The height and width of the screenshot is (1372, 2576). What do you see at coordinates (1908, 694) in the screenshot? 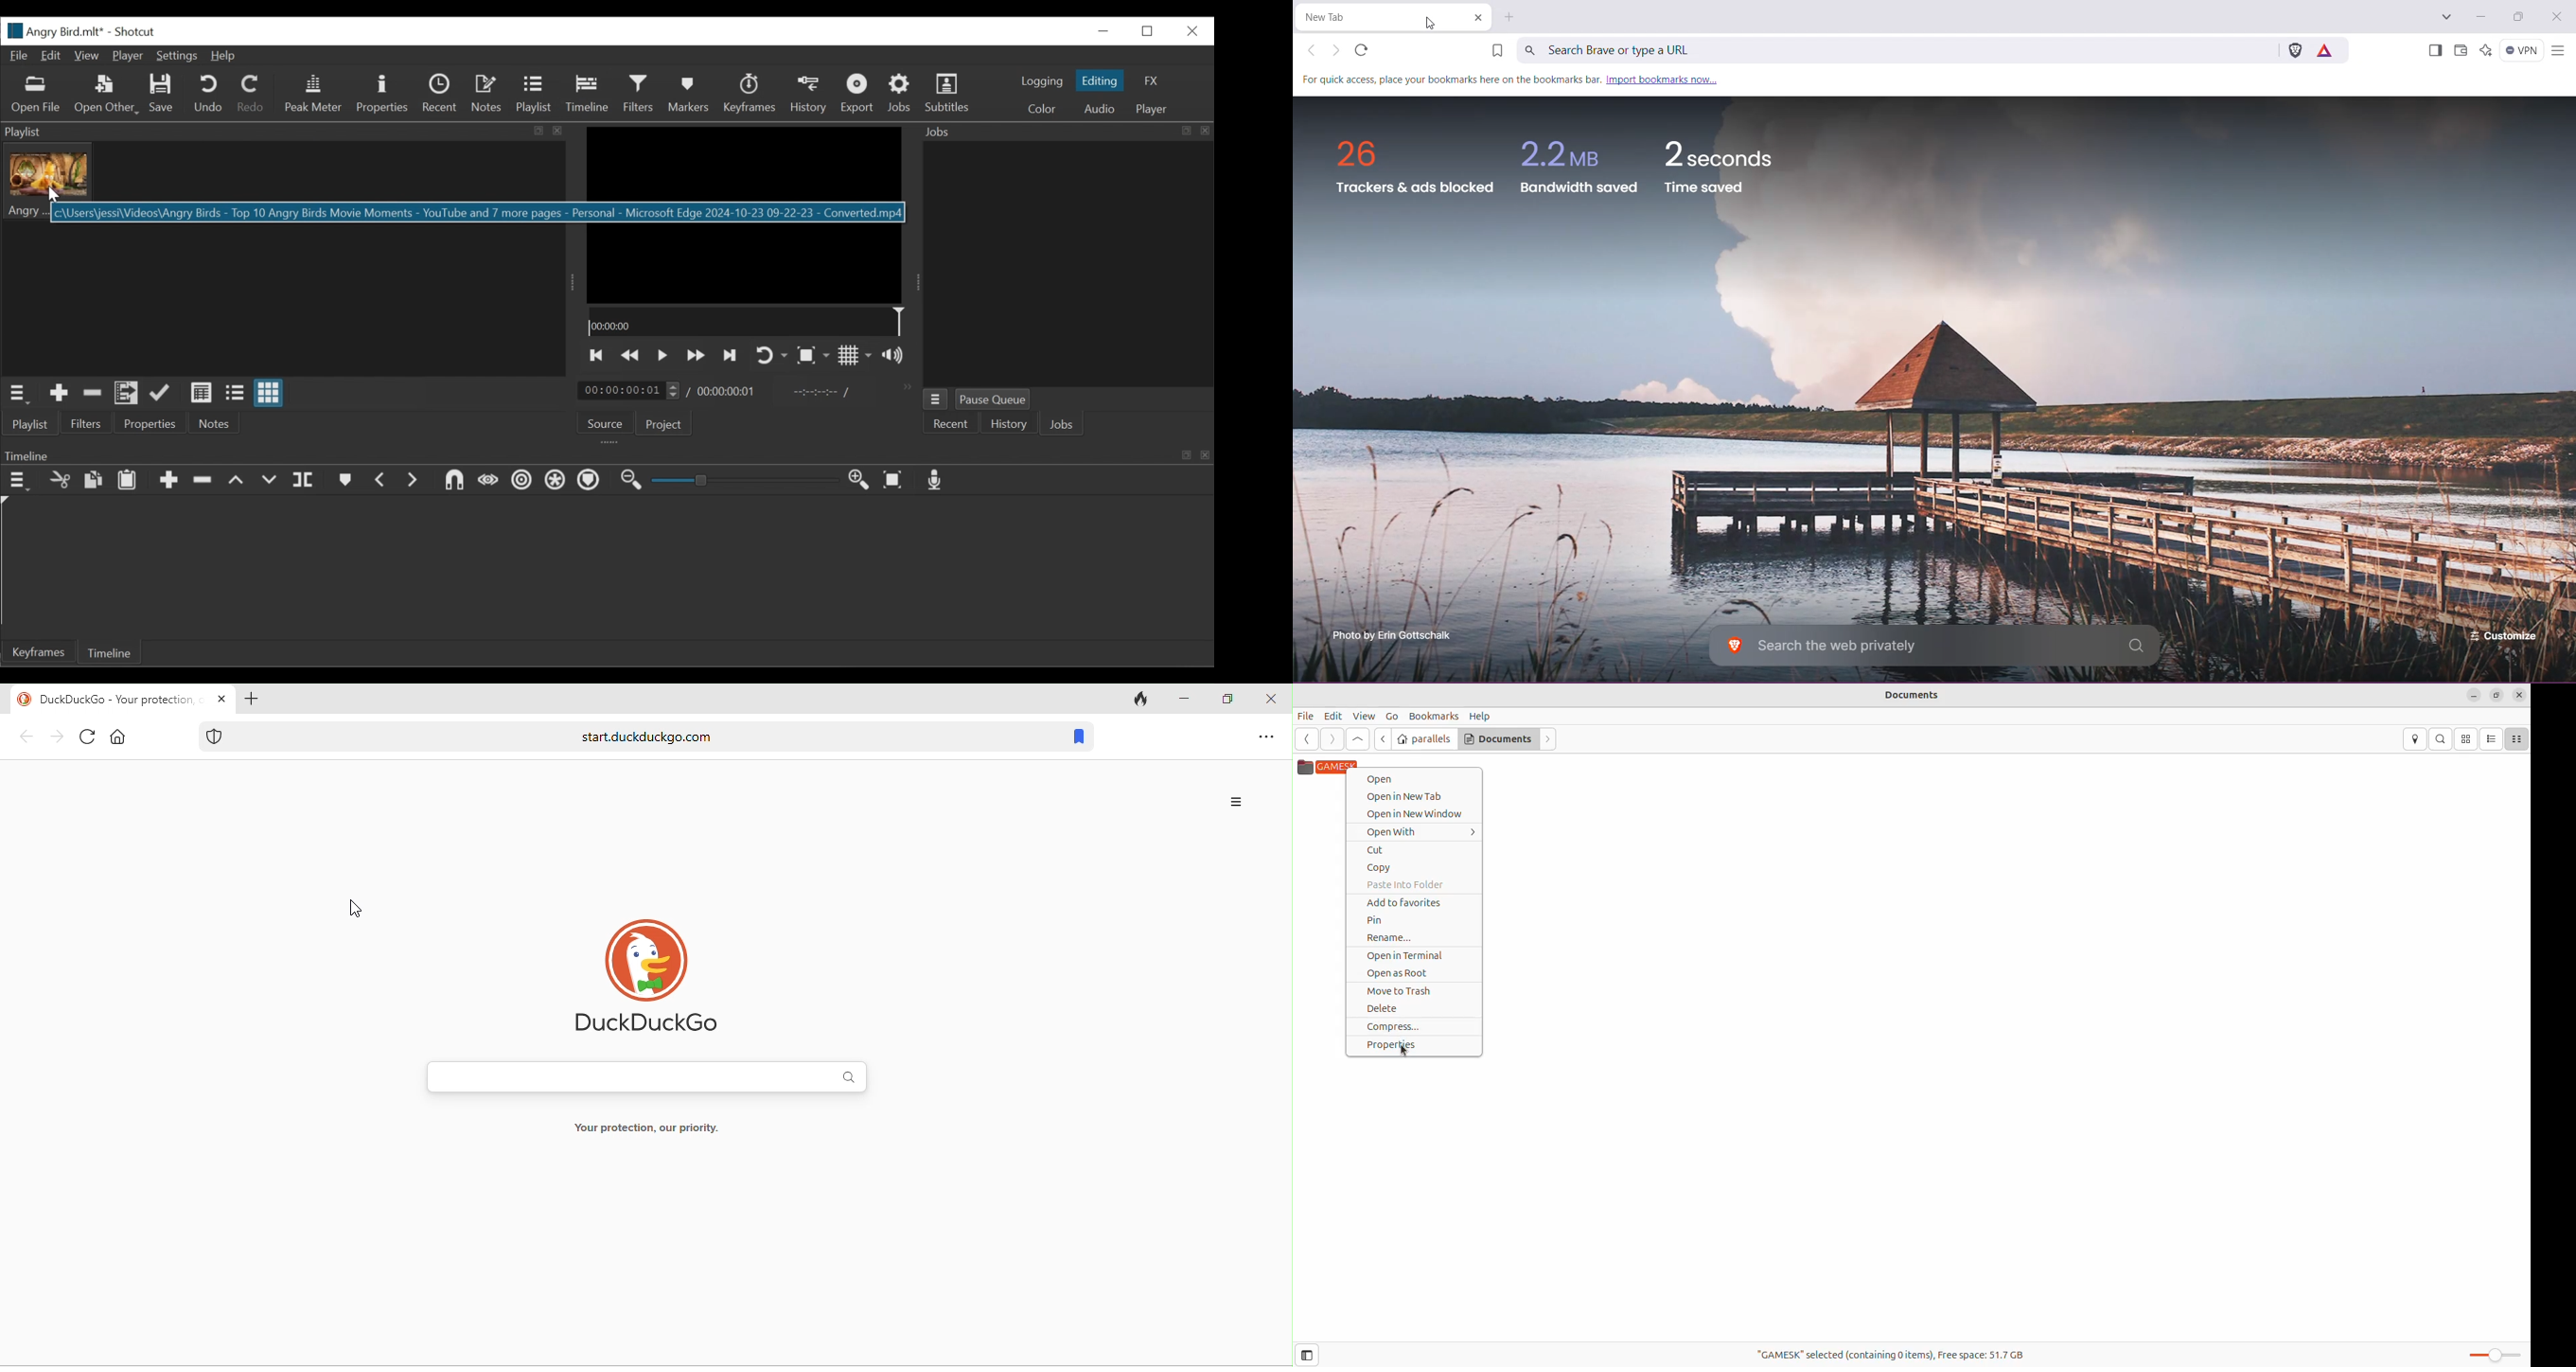
I see `Documents` at bounding box center [1908, 694].